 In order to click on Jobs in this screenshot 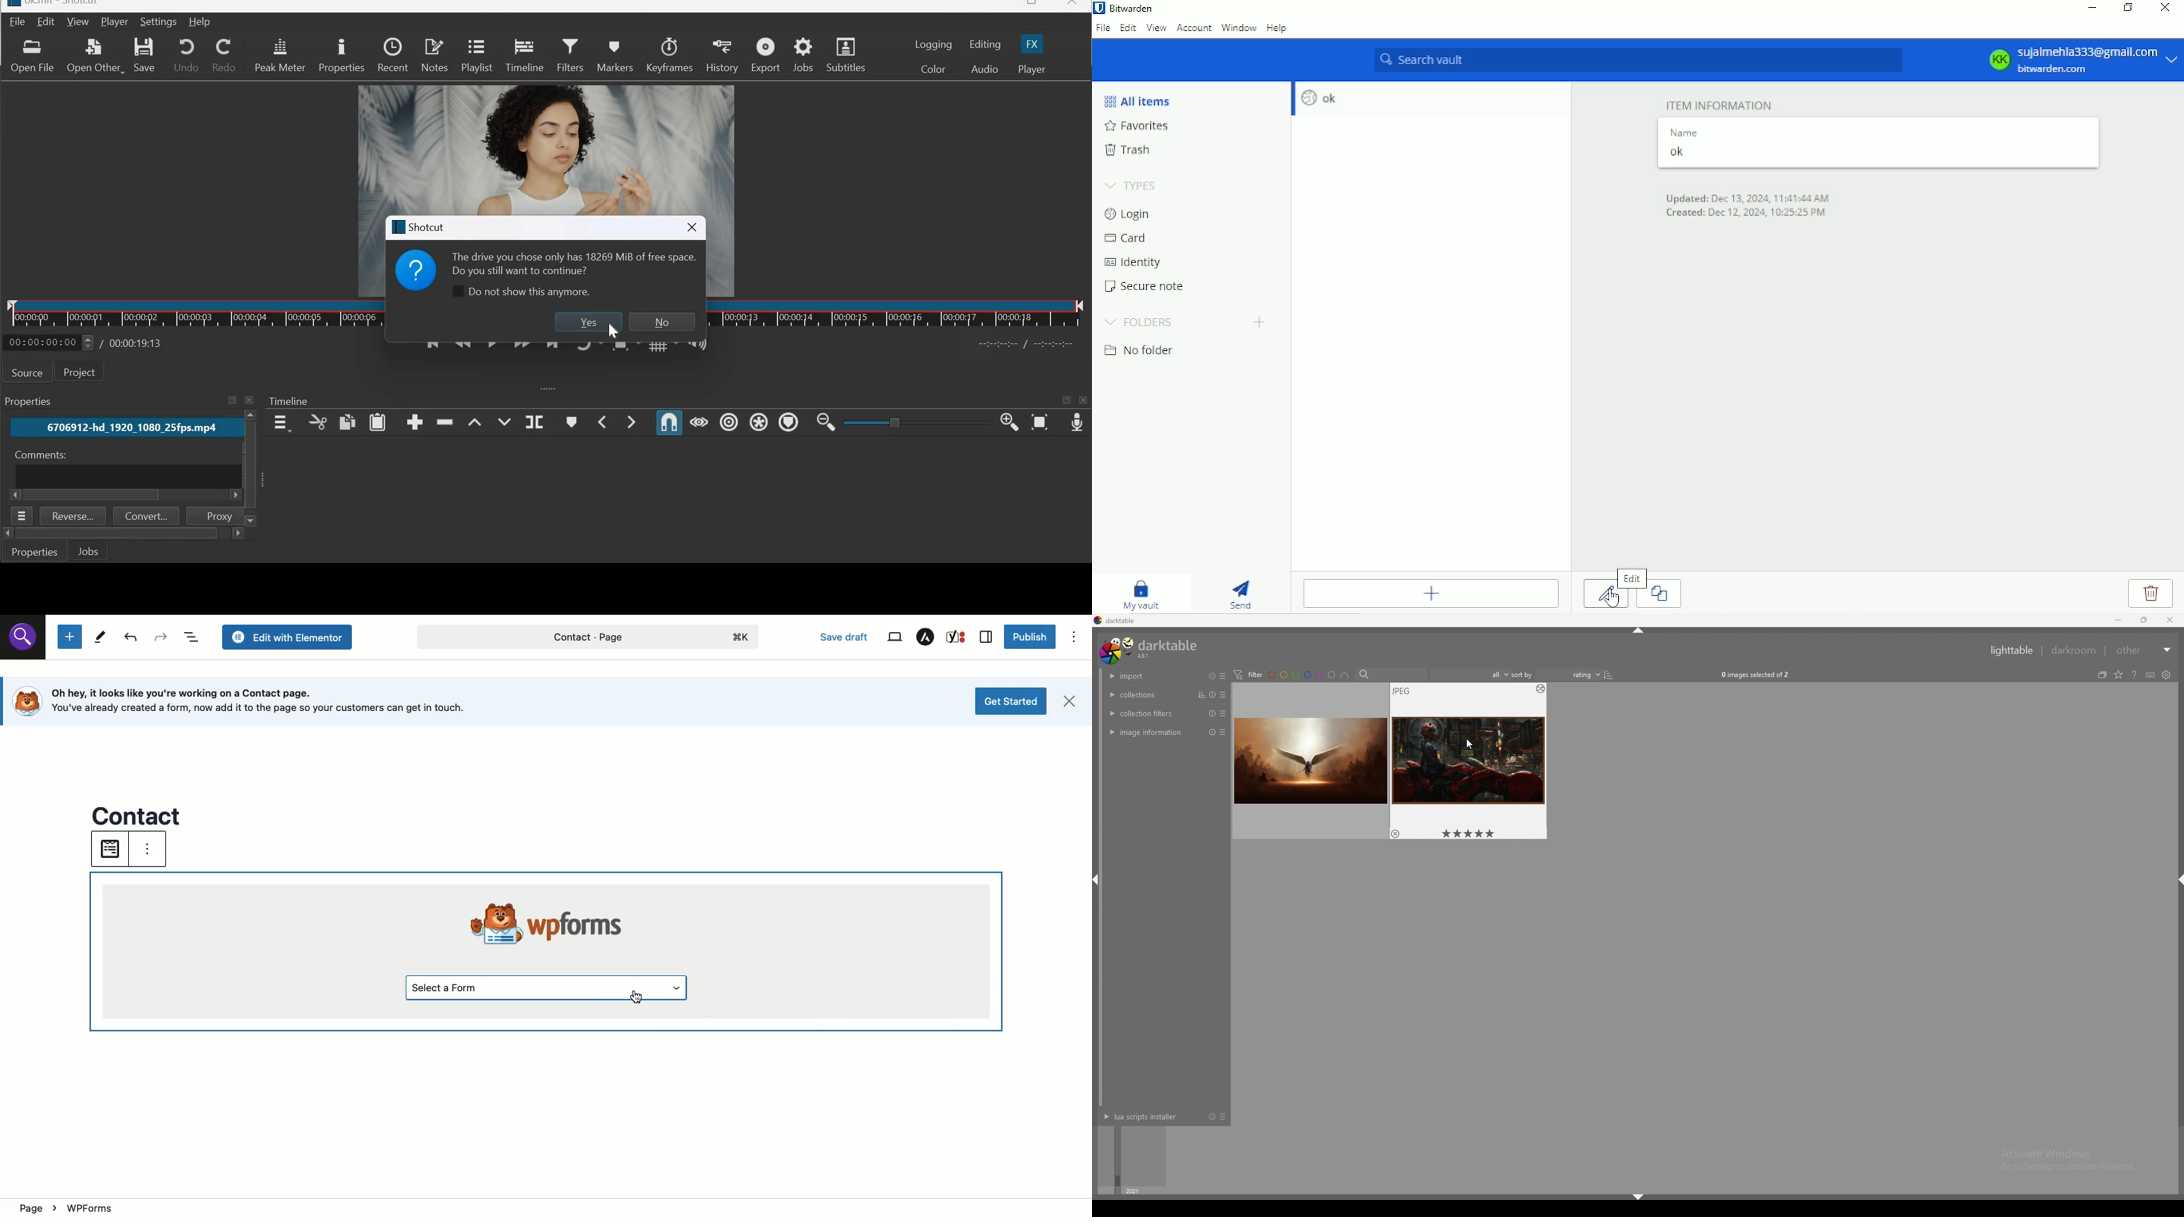, I will do `click(31, 402)`.